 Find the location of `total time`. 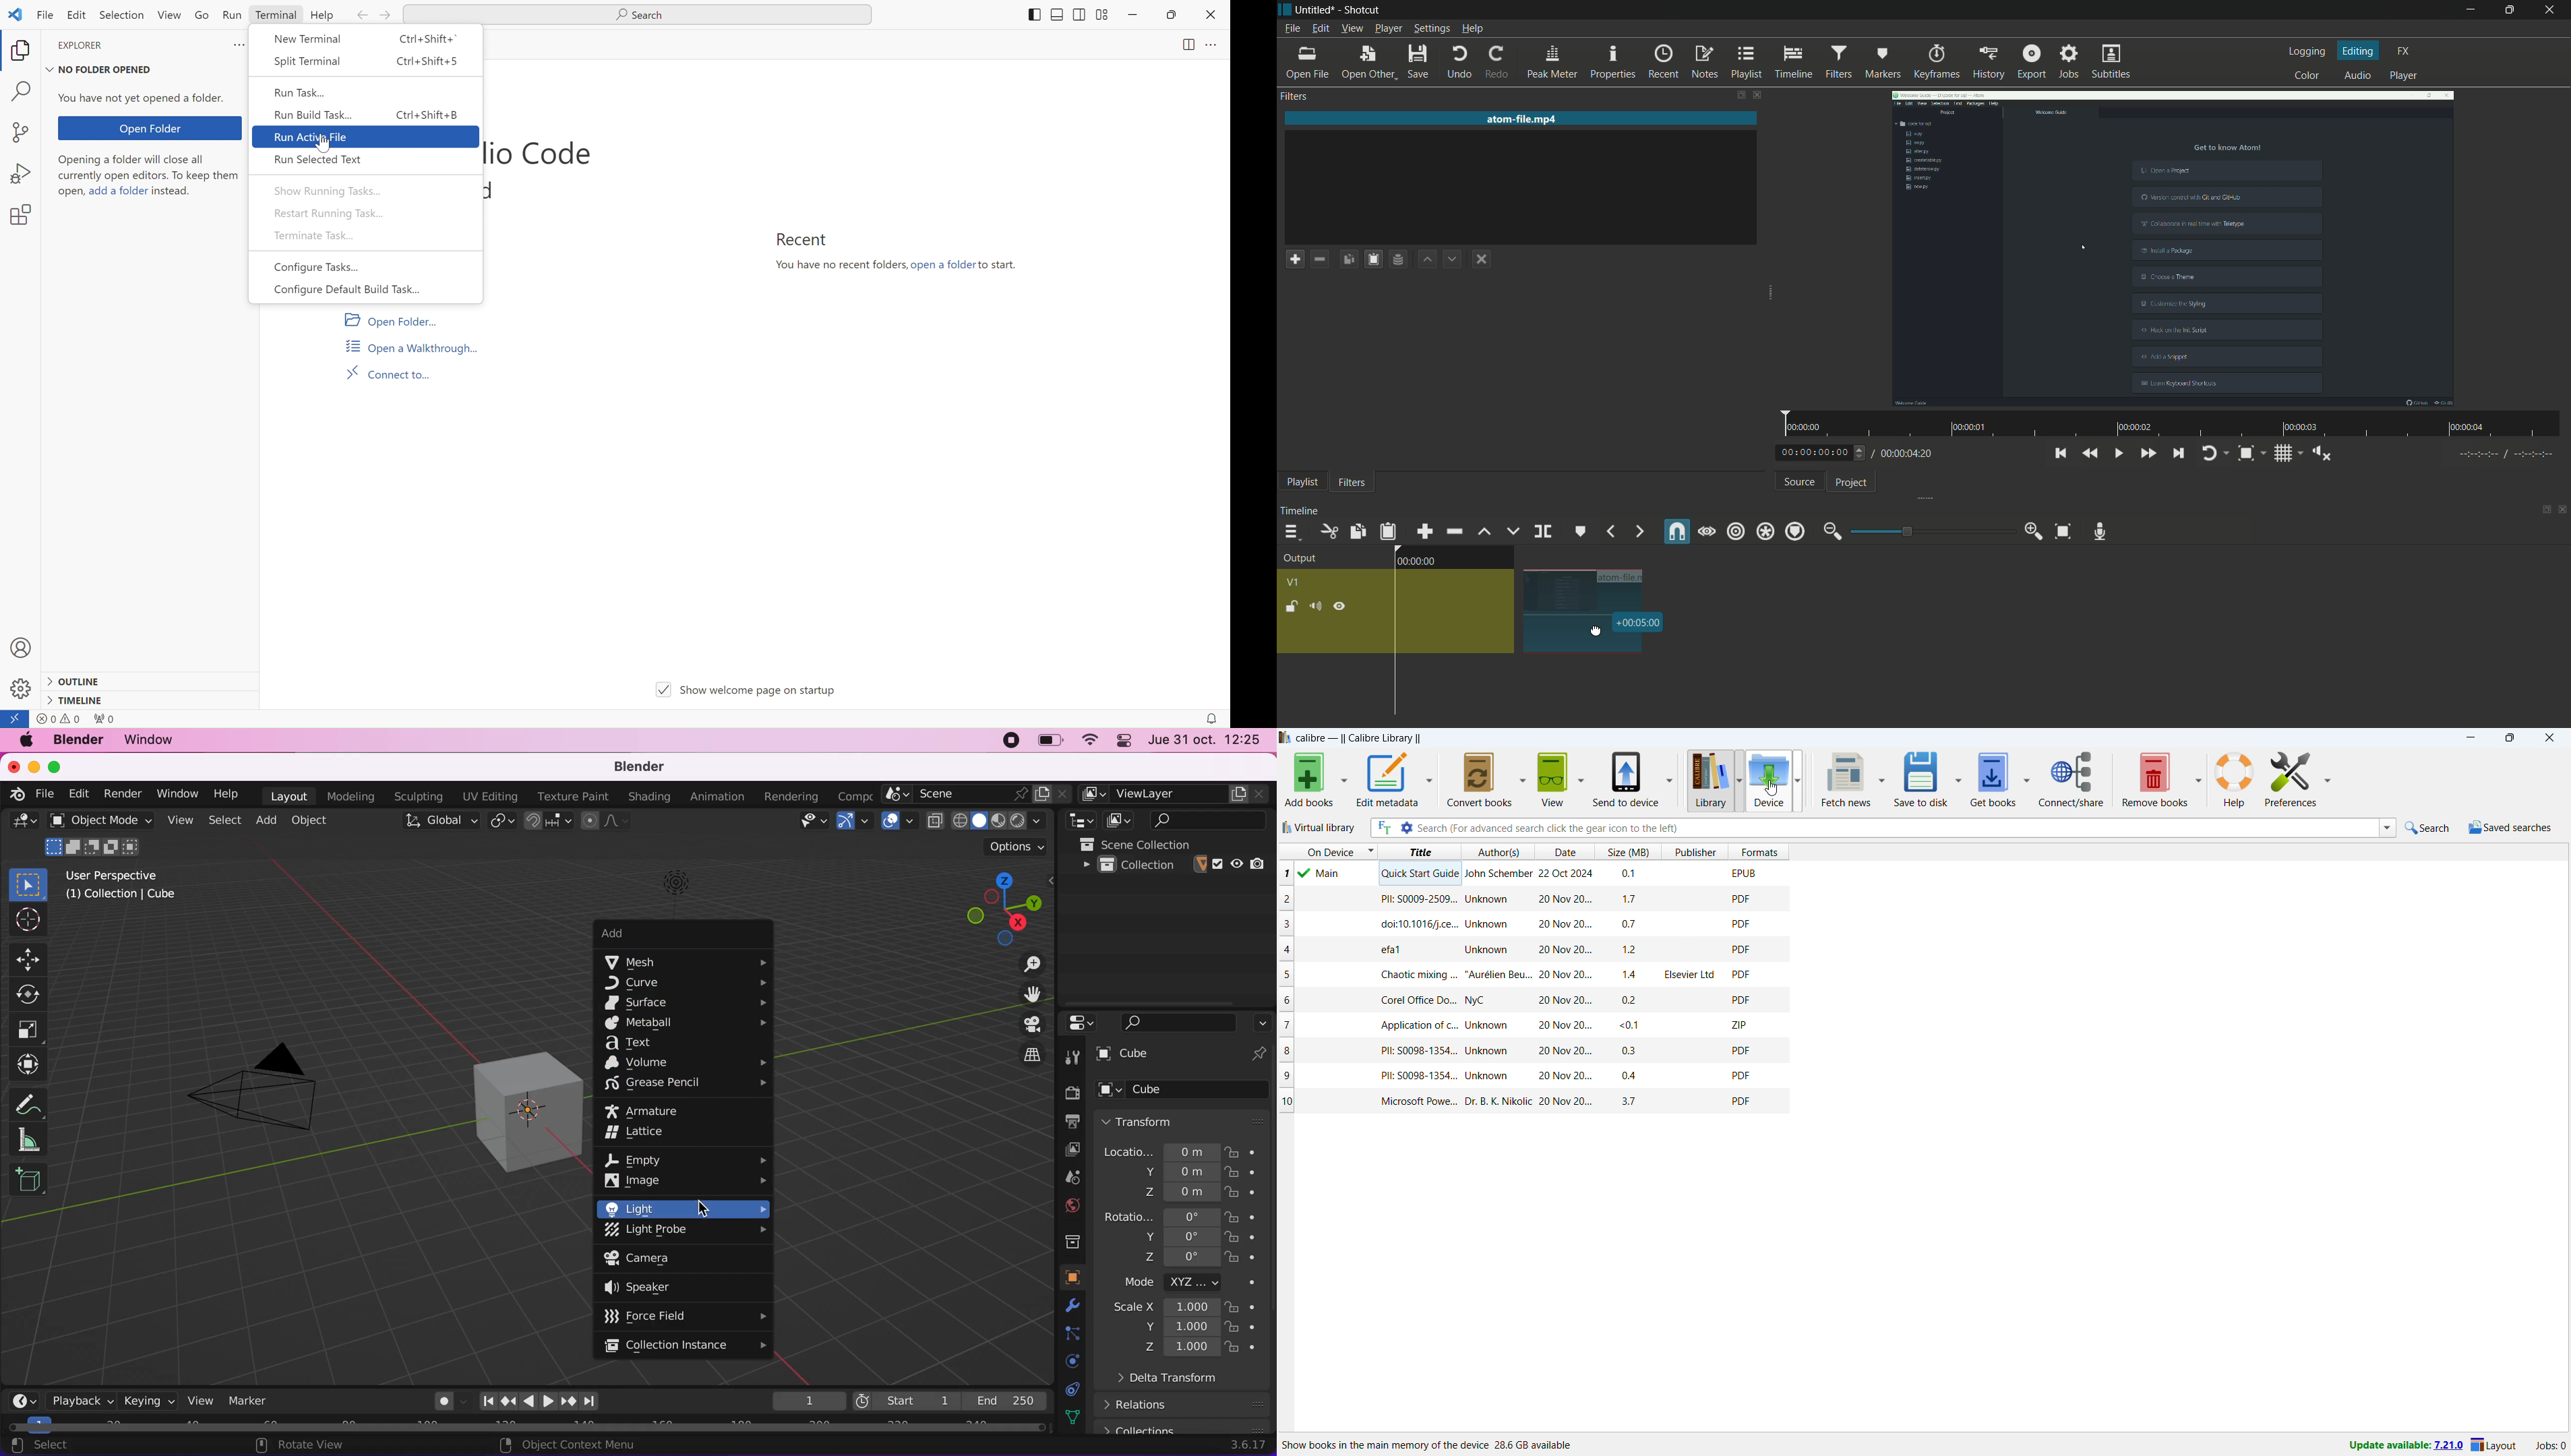

total time is located at coordinates (1909, 455).